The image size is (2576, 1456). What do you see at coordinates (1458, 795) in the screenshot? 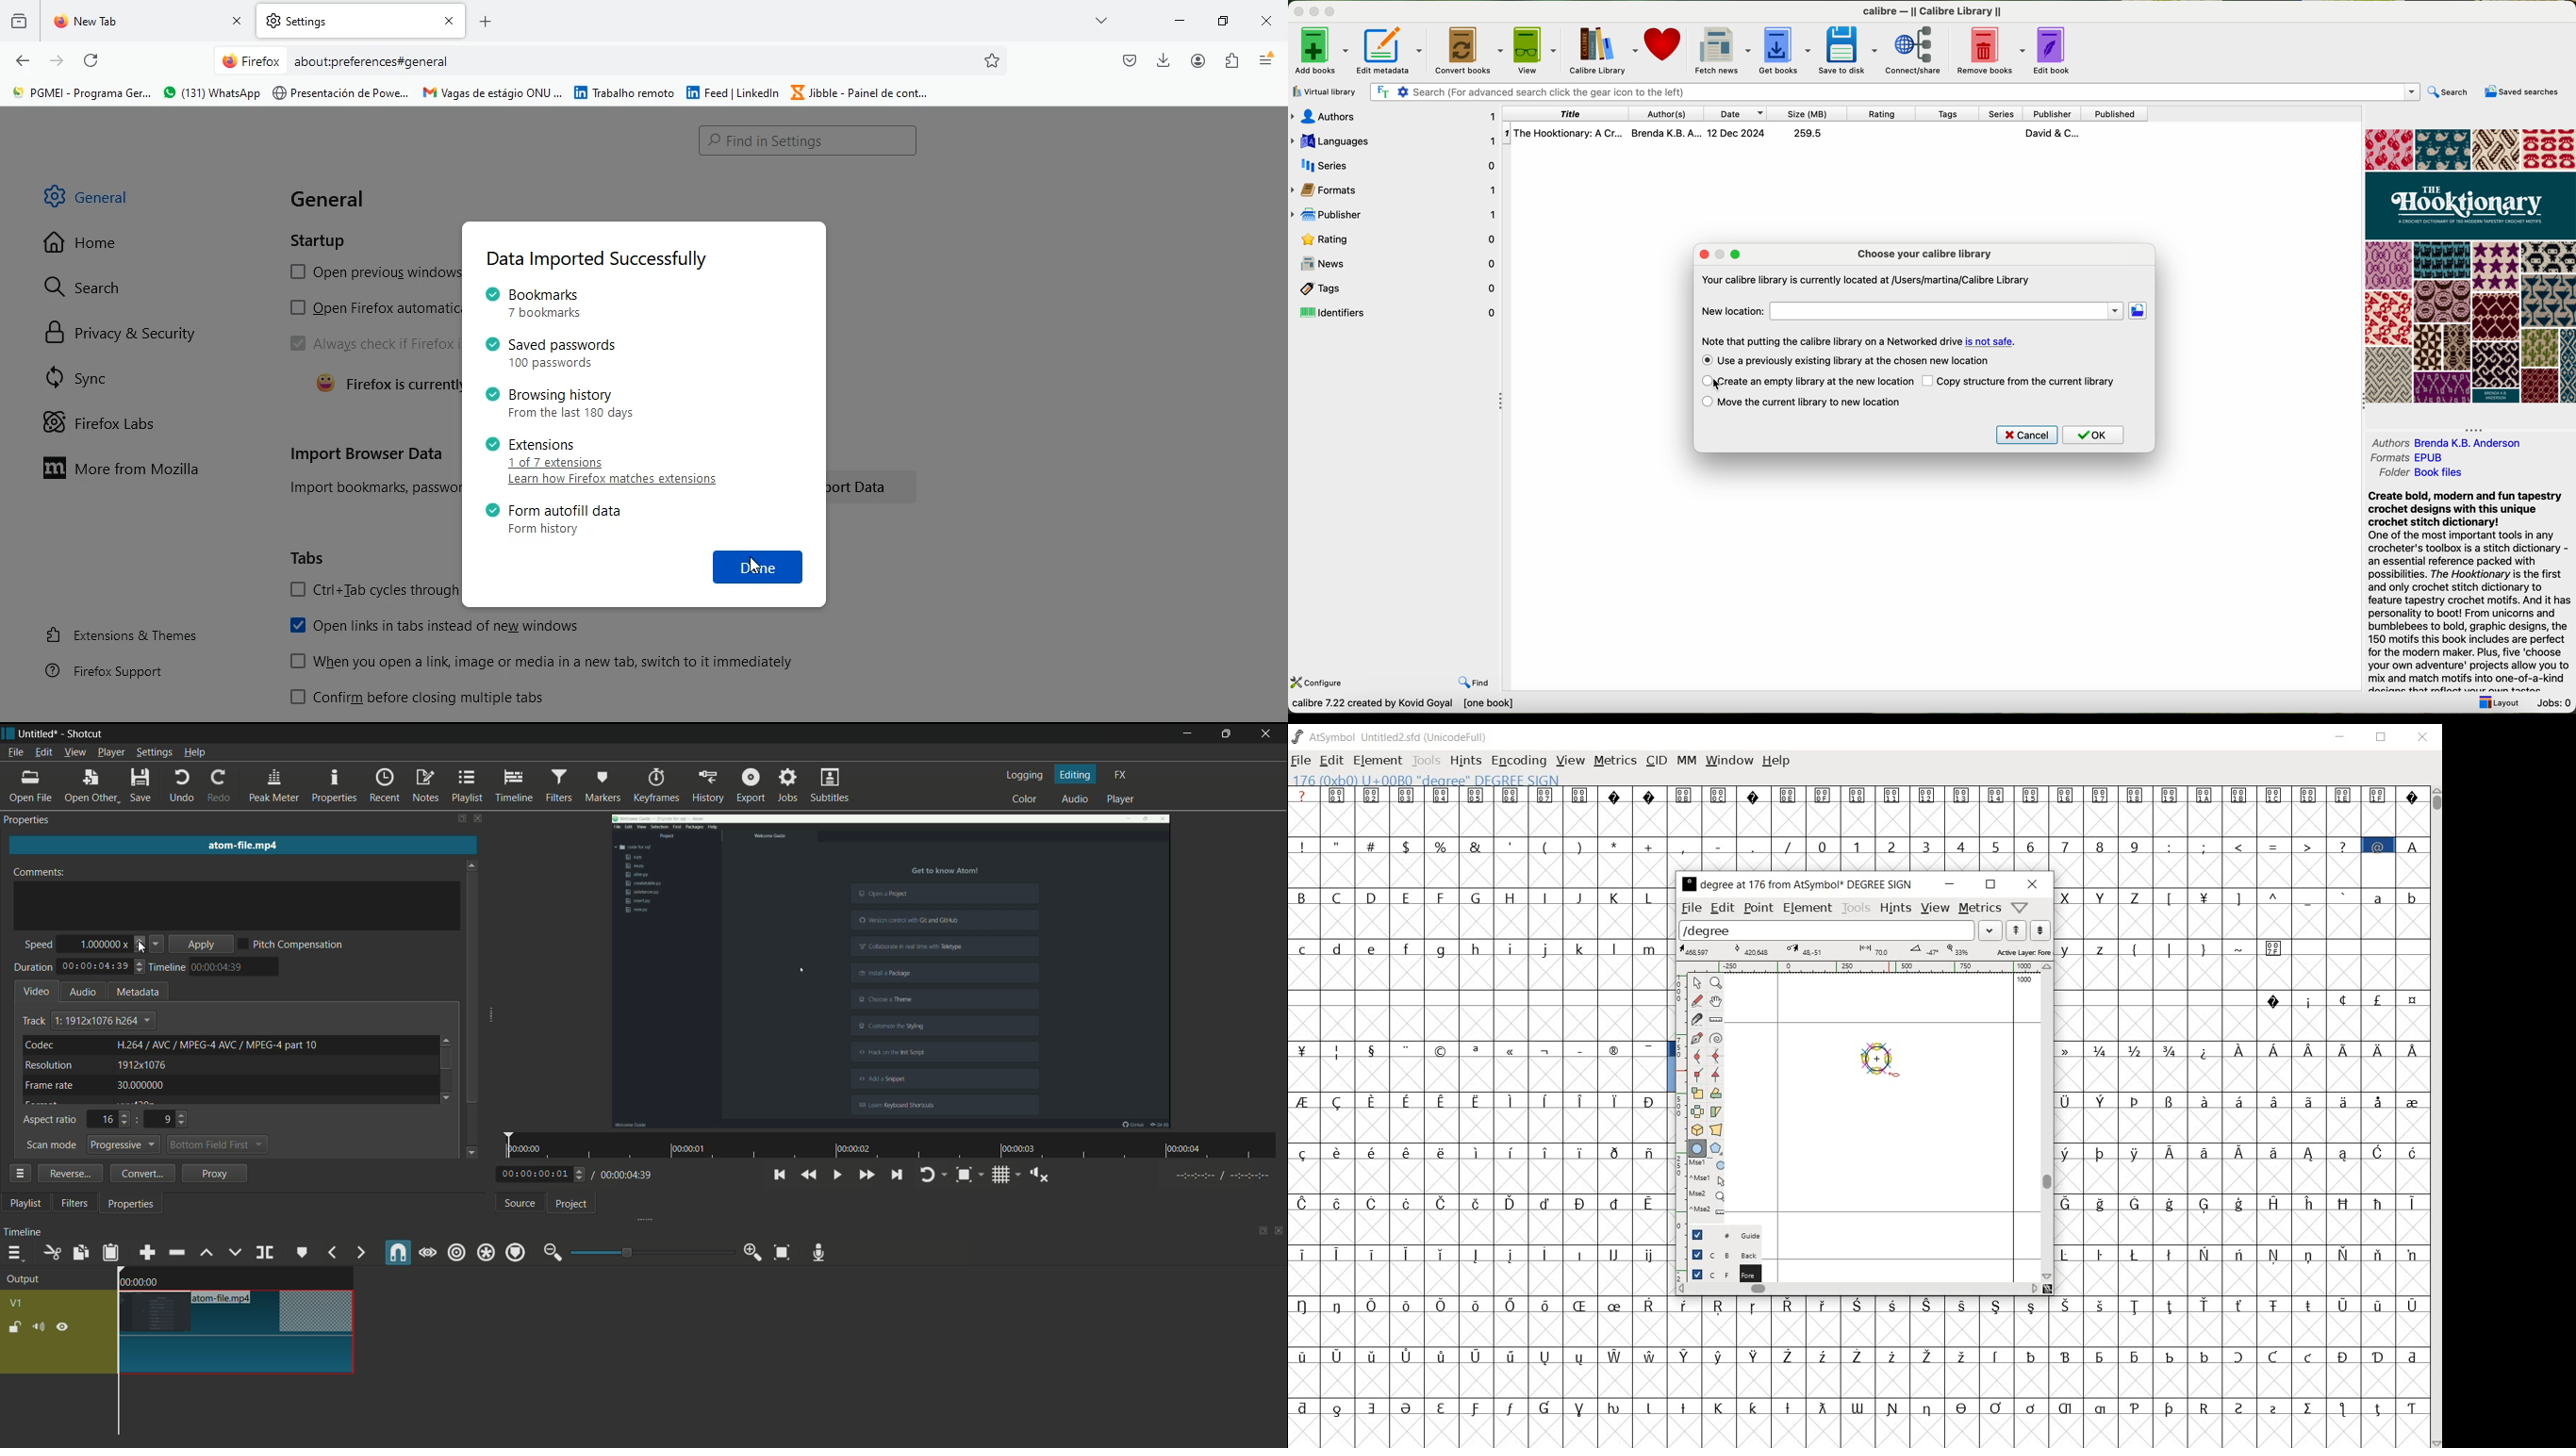
I see `unicode code points` at bounding box center [1458, 795].